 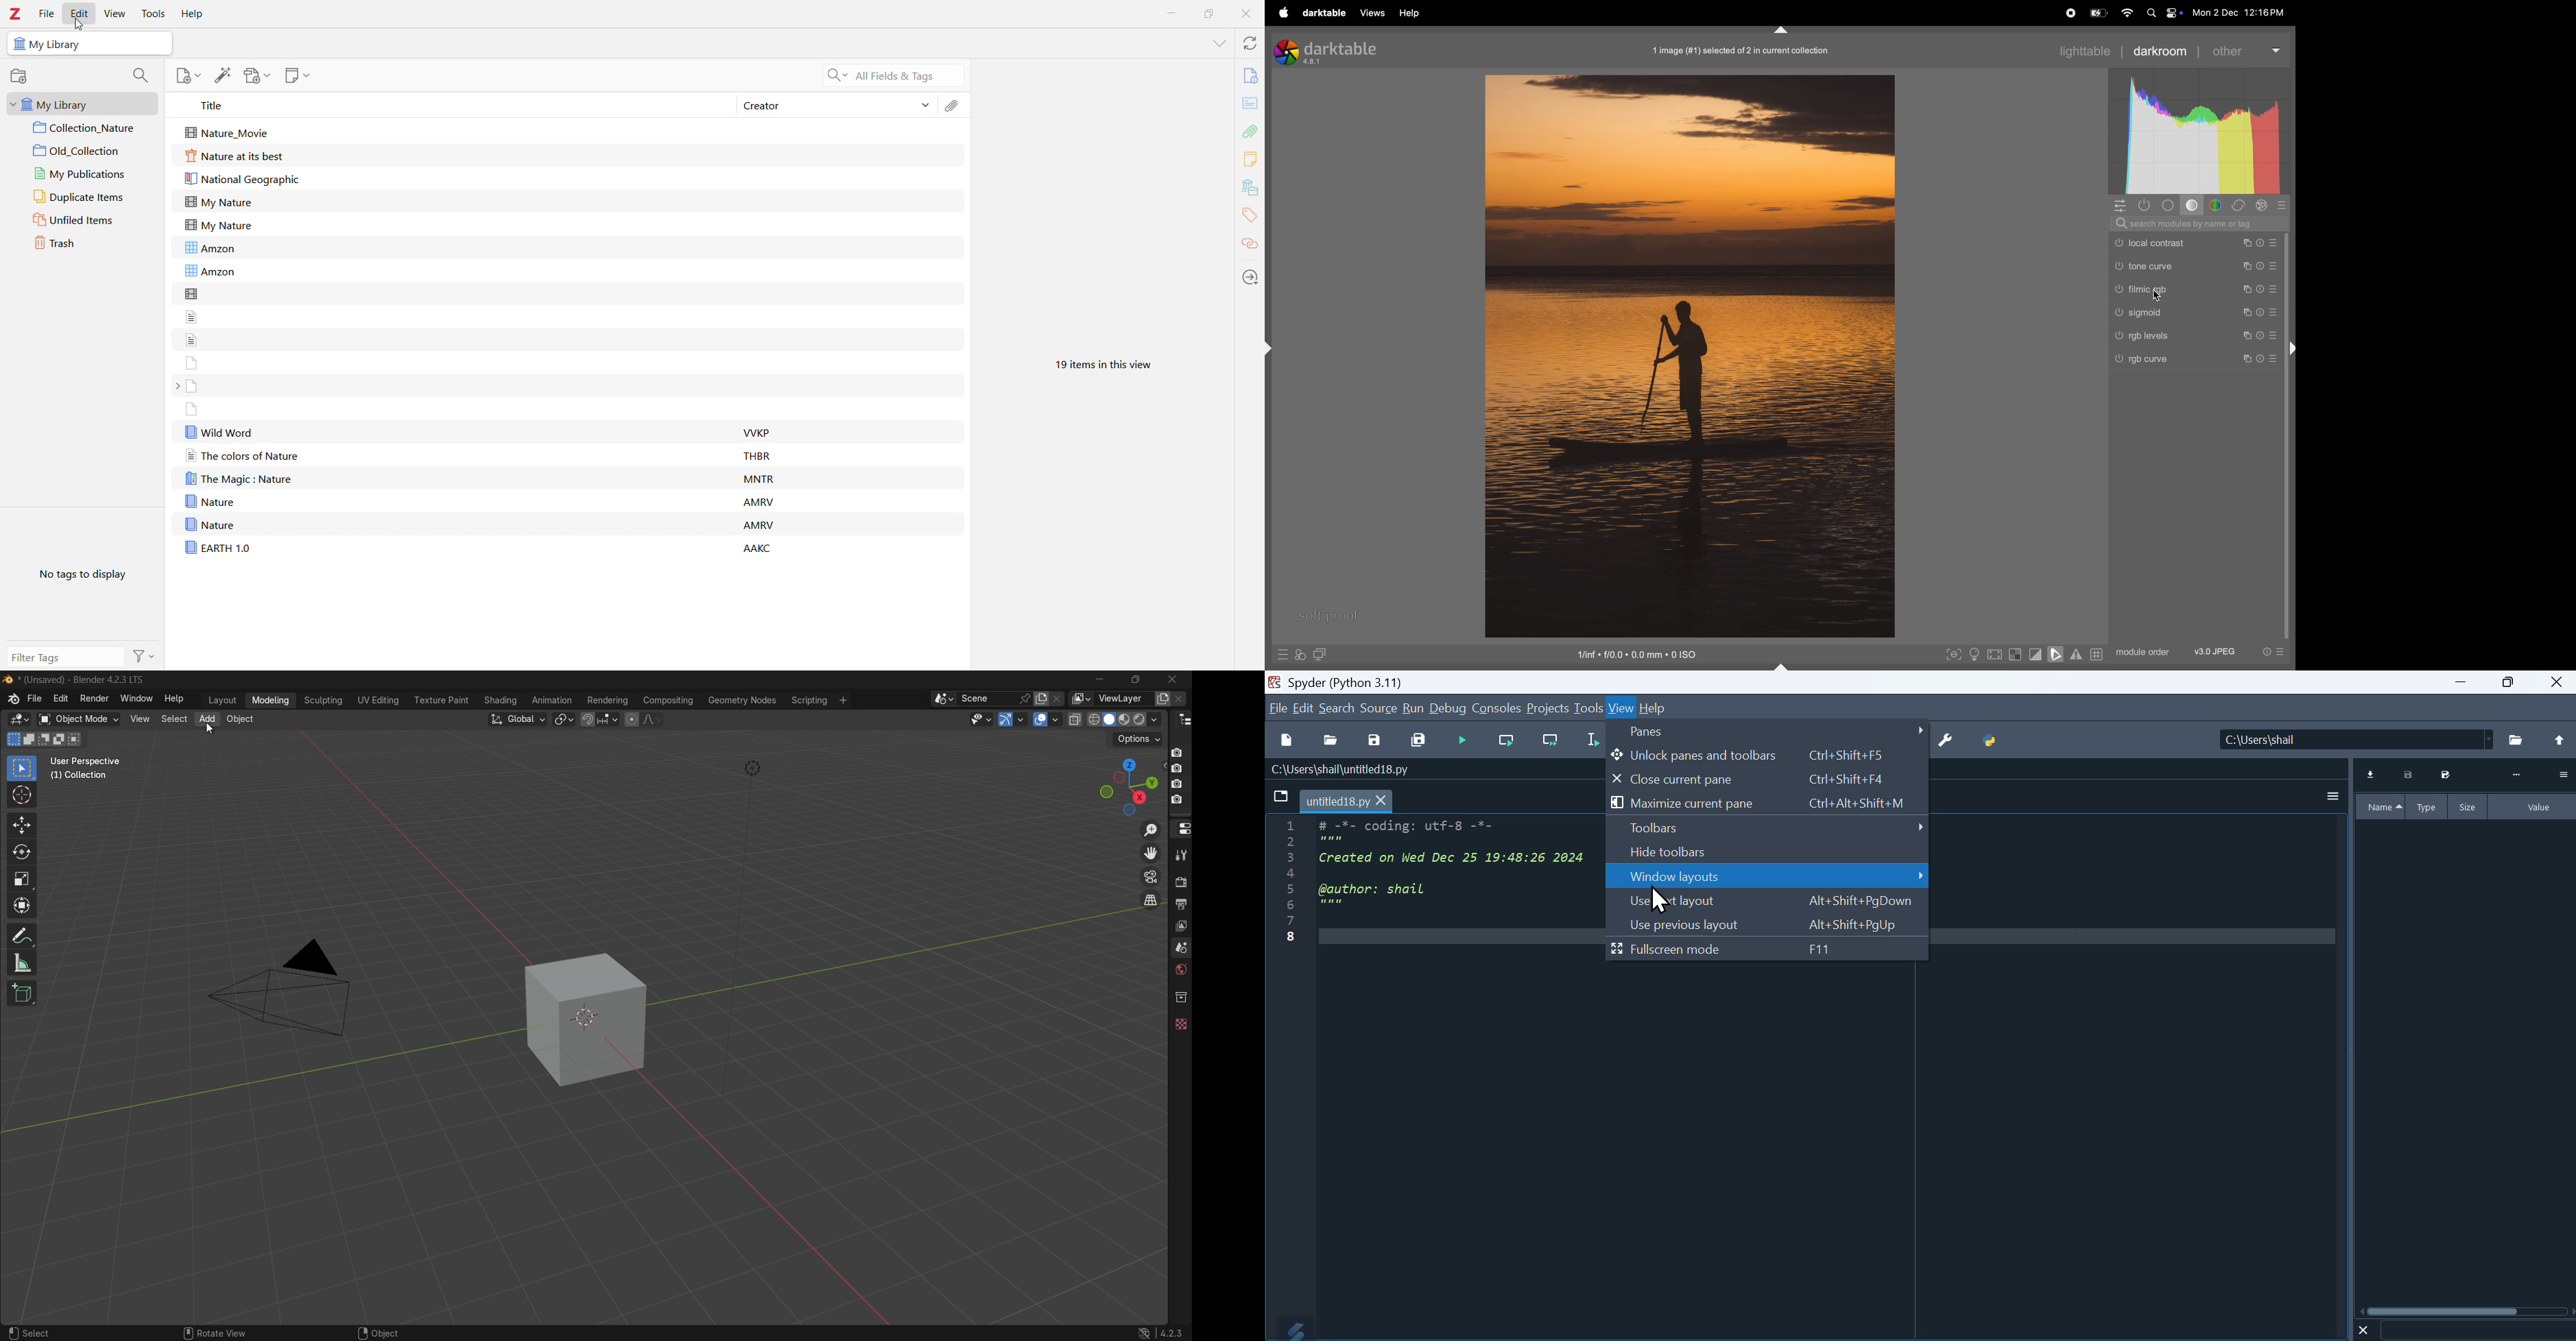 What do you see at coordinates (1181, 970) in the screenshot?
I see `world` at bounding box center [1181, 970].